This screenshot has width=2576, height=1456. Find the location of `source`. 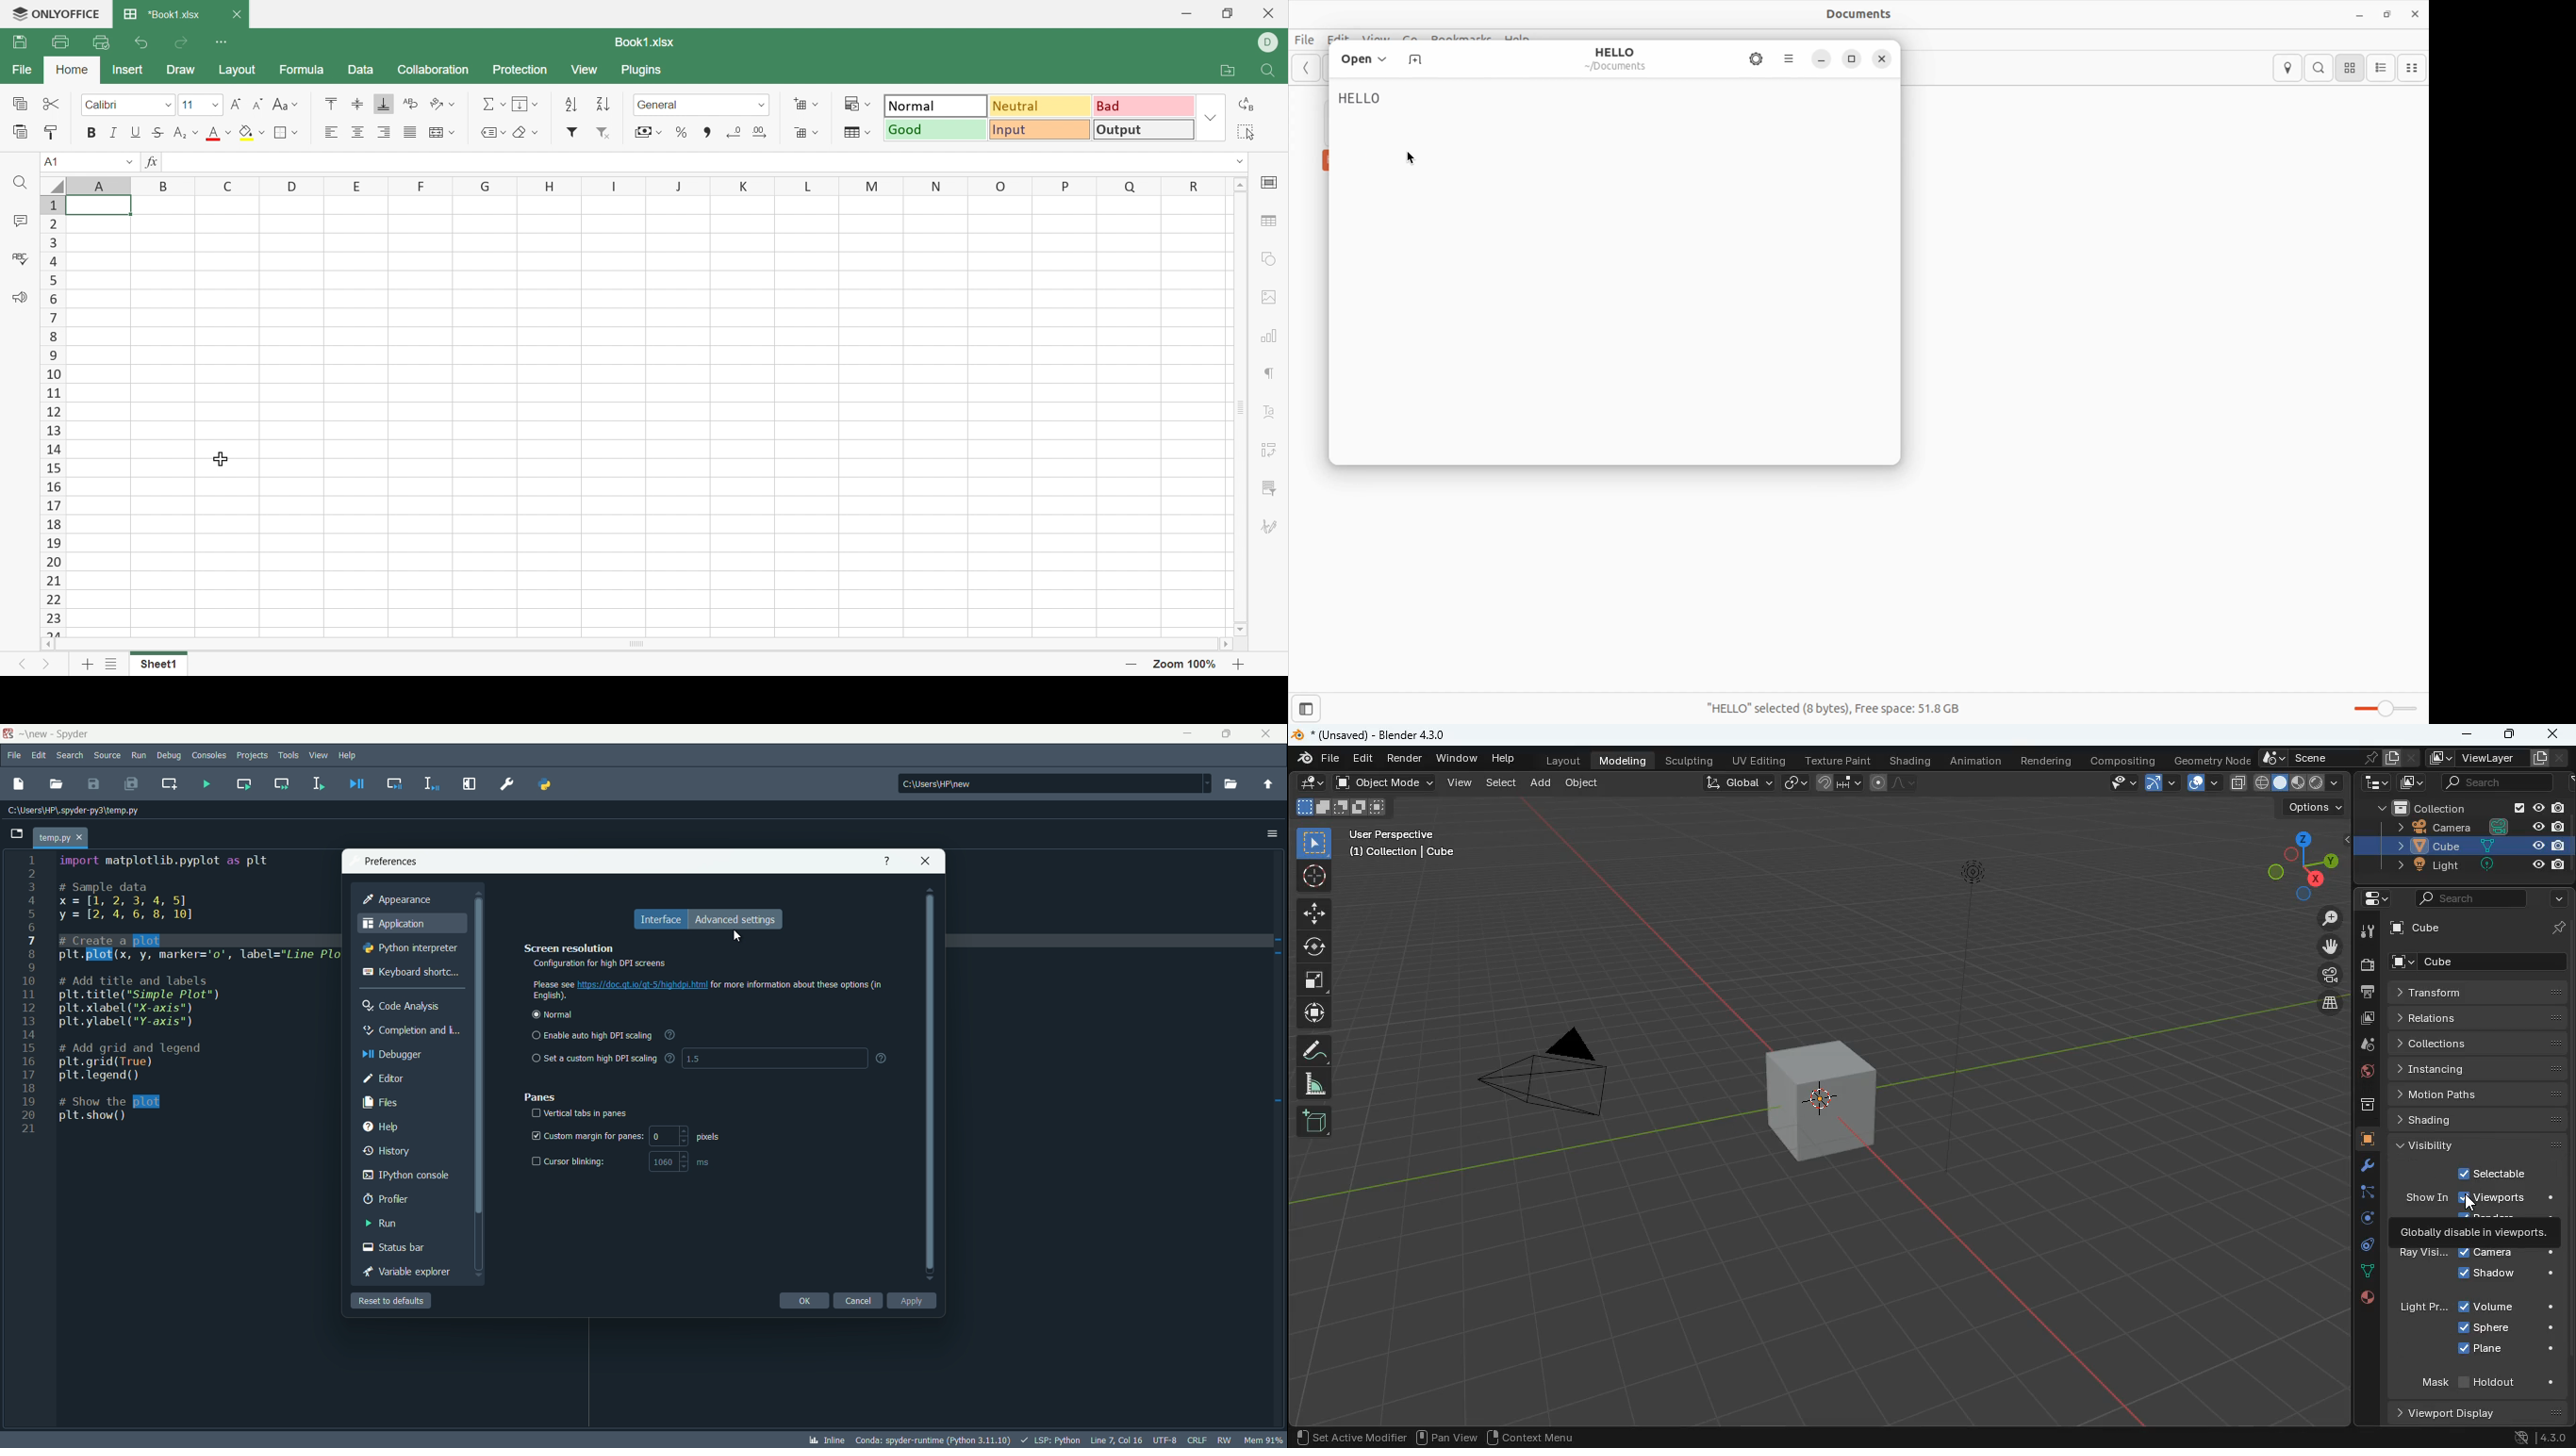

source is located at coordinates (107, 756).